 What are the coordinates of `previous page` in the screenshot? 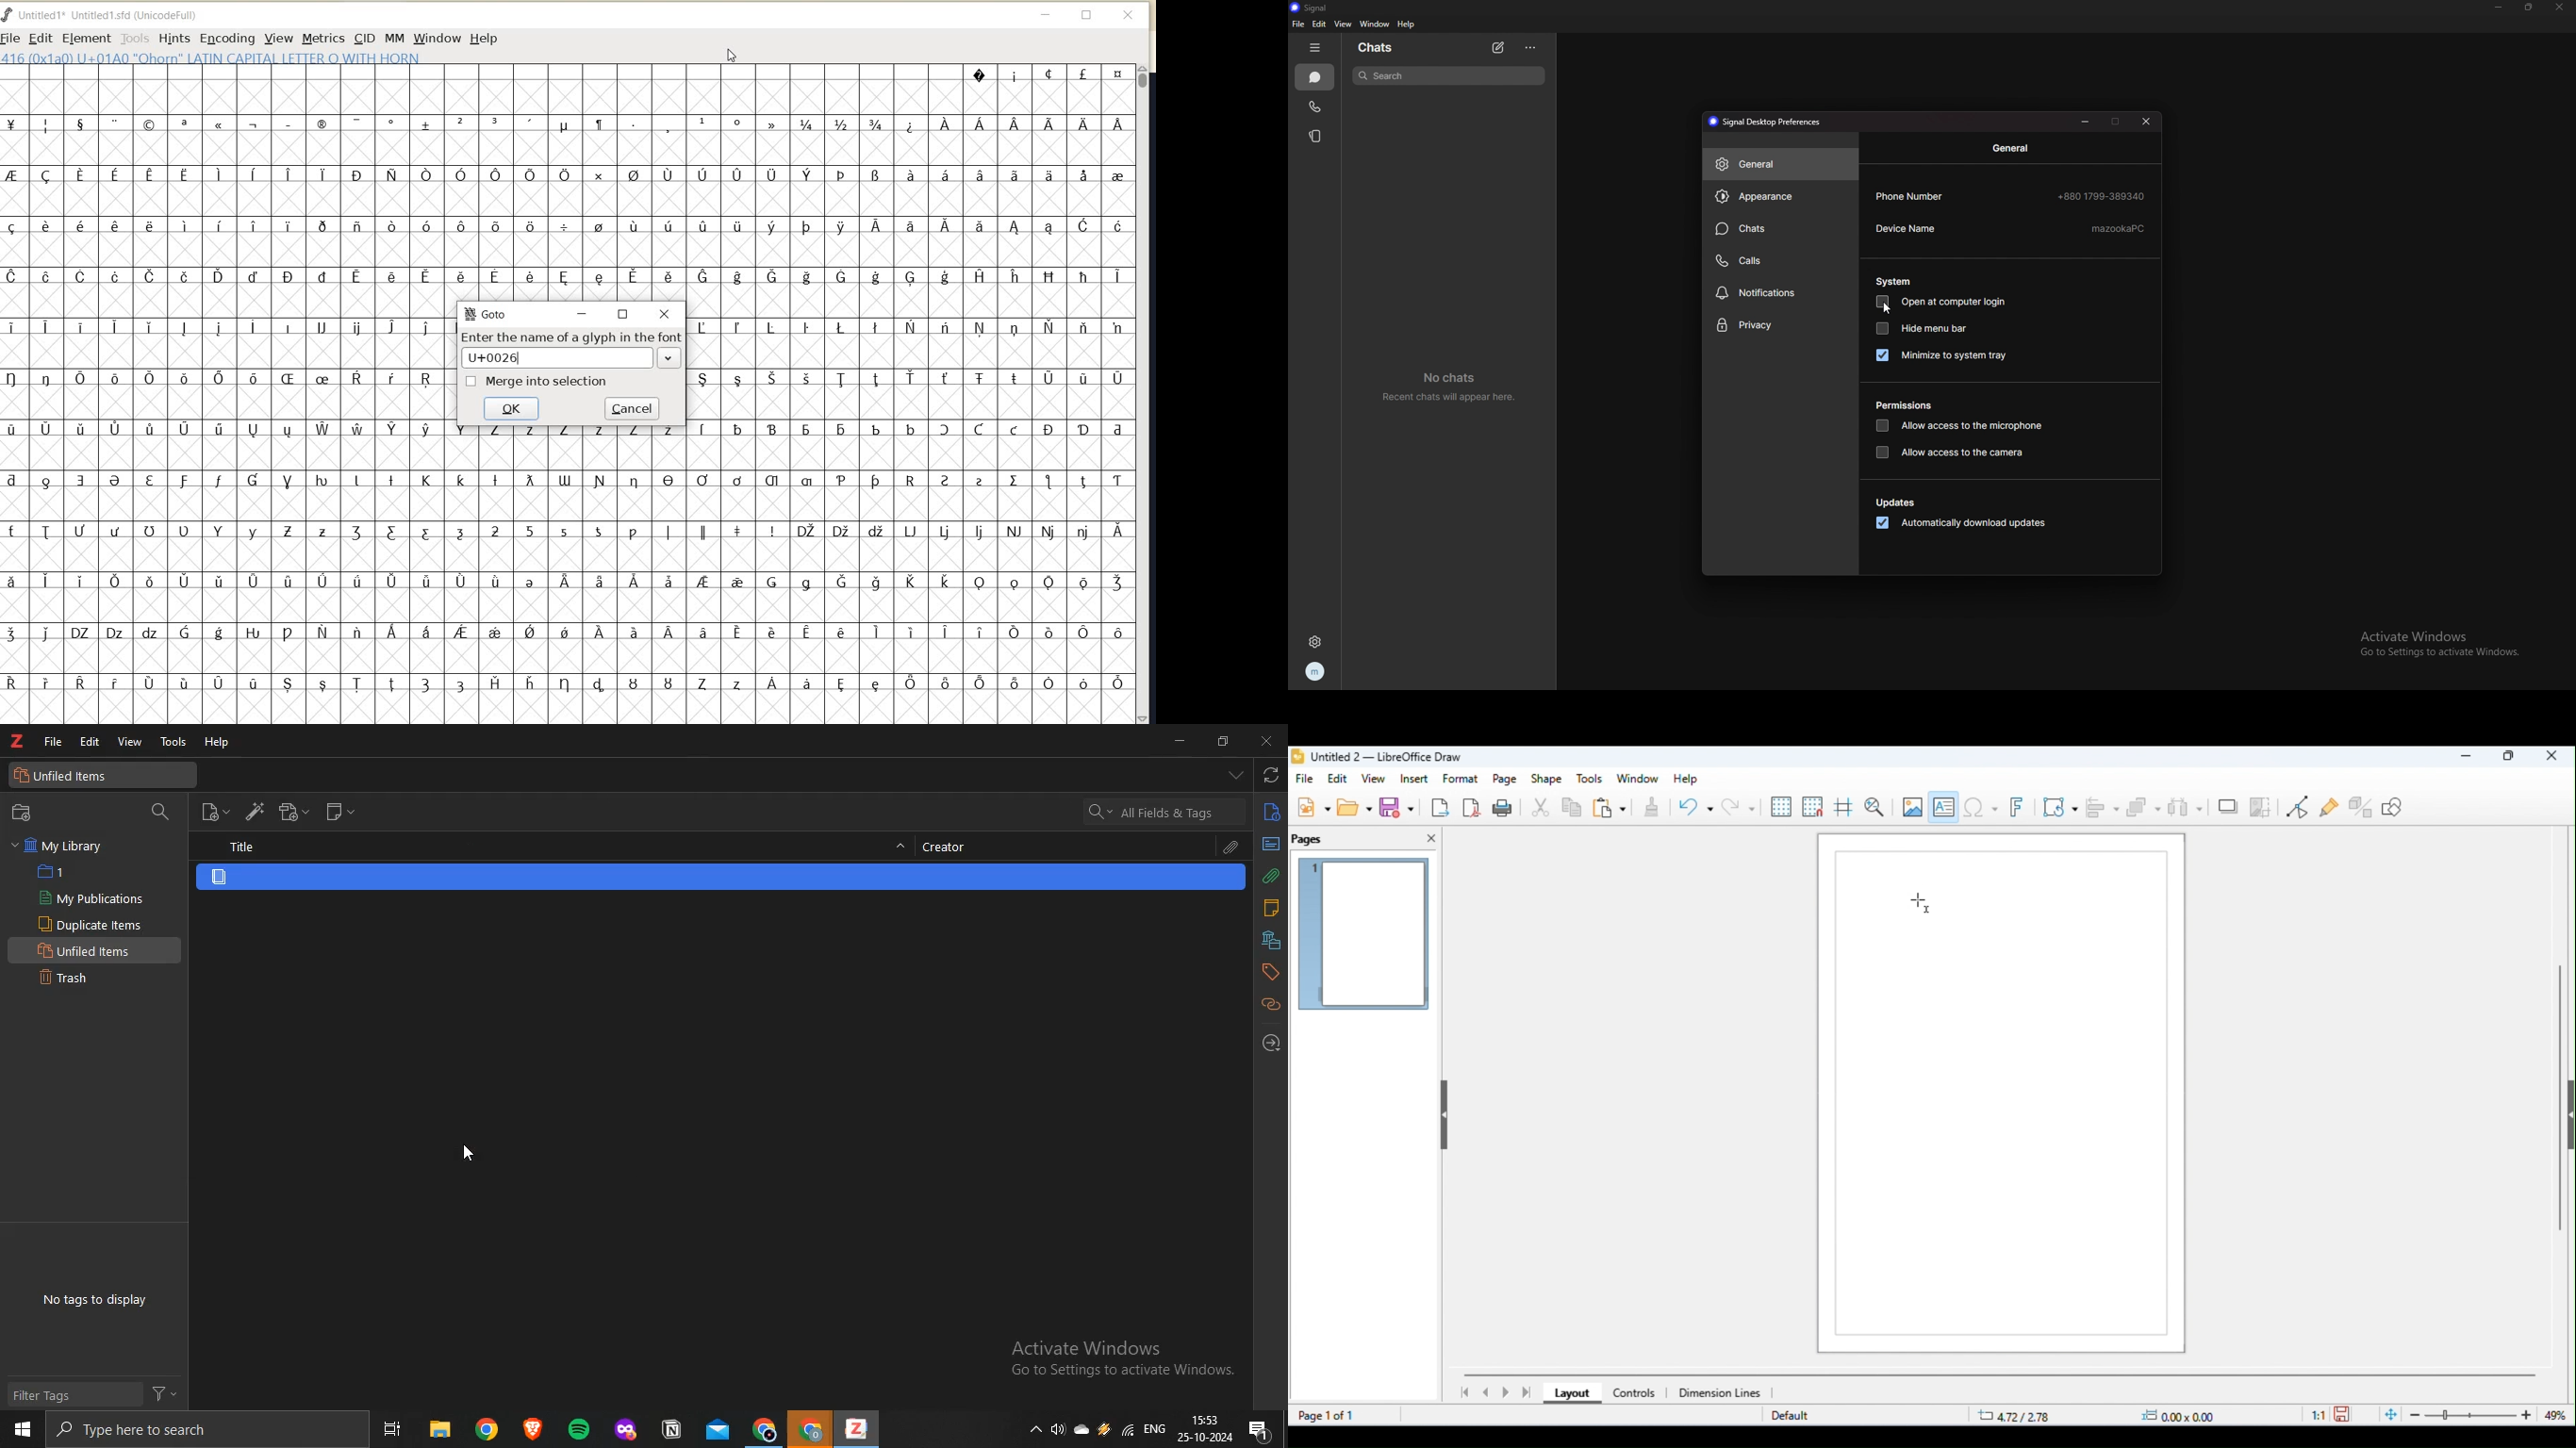 It's located at (1486, 1392).